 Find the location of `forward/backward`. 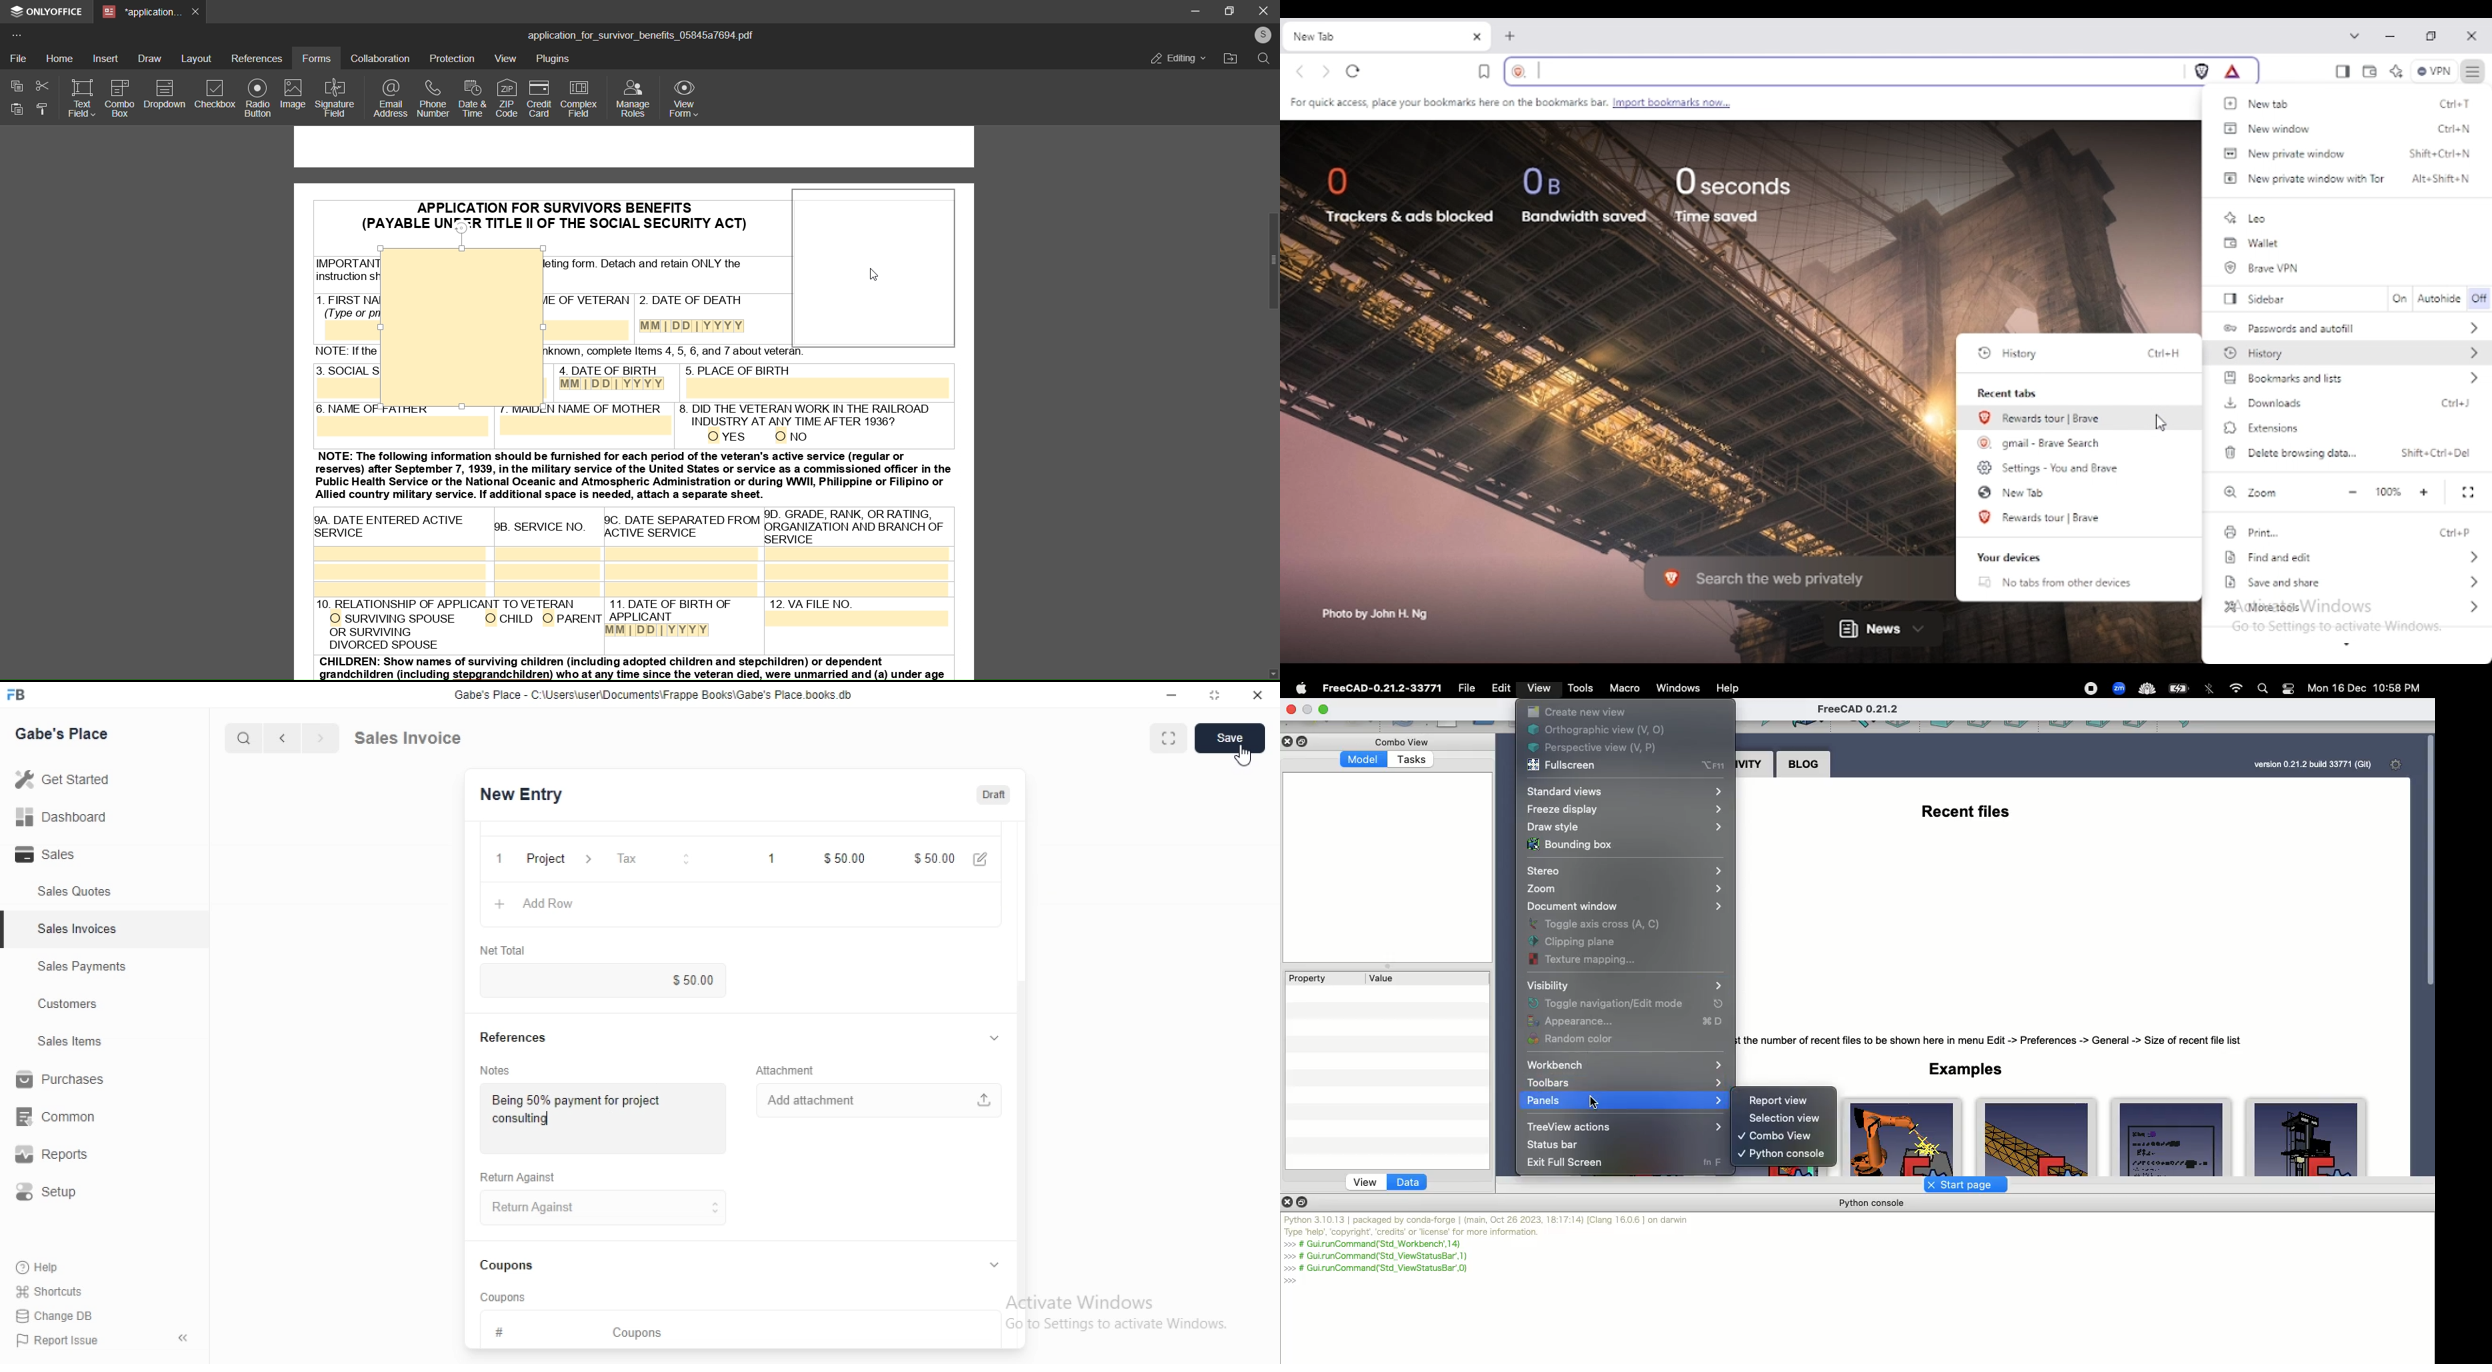

forward/backward is located at coordinates (300, 738).